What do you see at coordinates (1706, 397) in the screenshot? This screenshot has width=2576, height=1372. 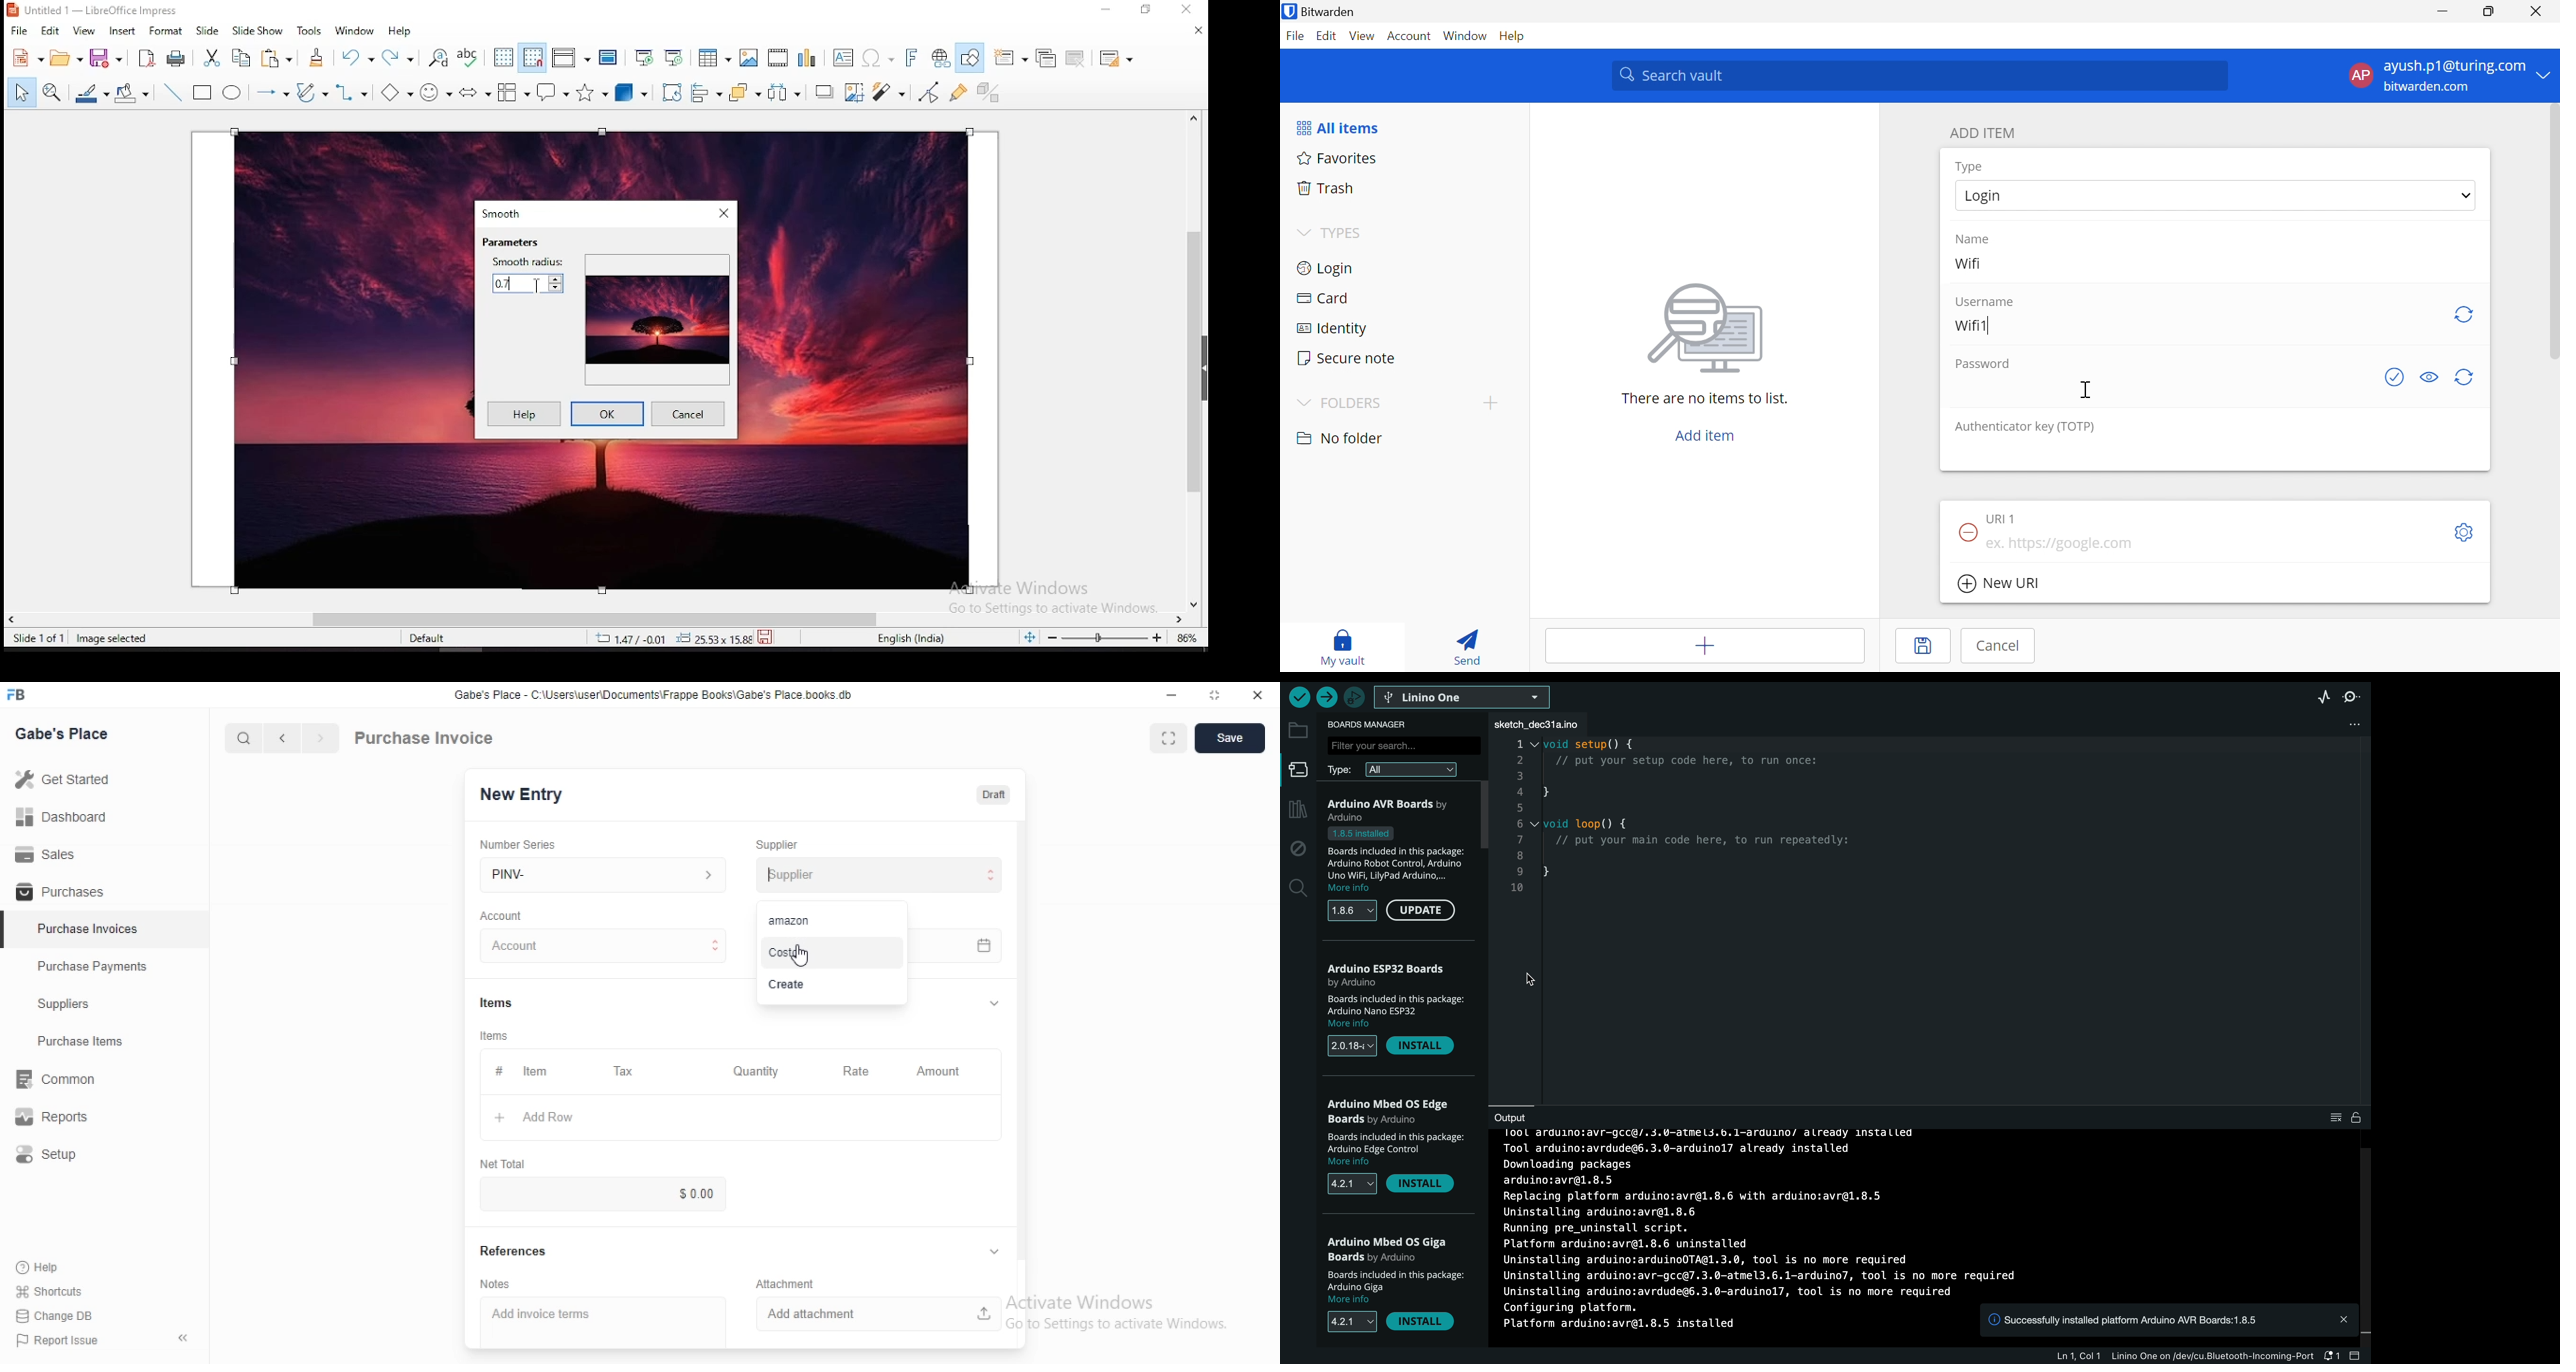 I see `There are no items to list.` at bounding box center [1706, 397].